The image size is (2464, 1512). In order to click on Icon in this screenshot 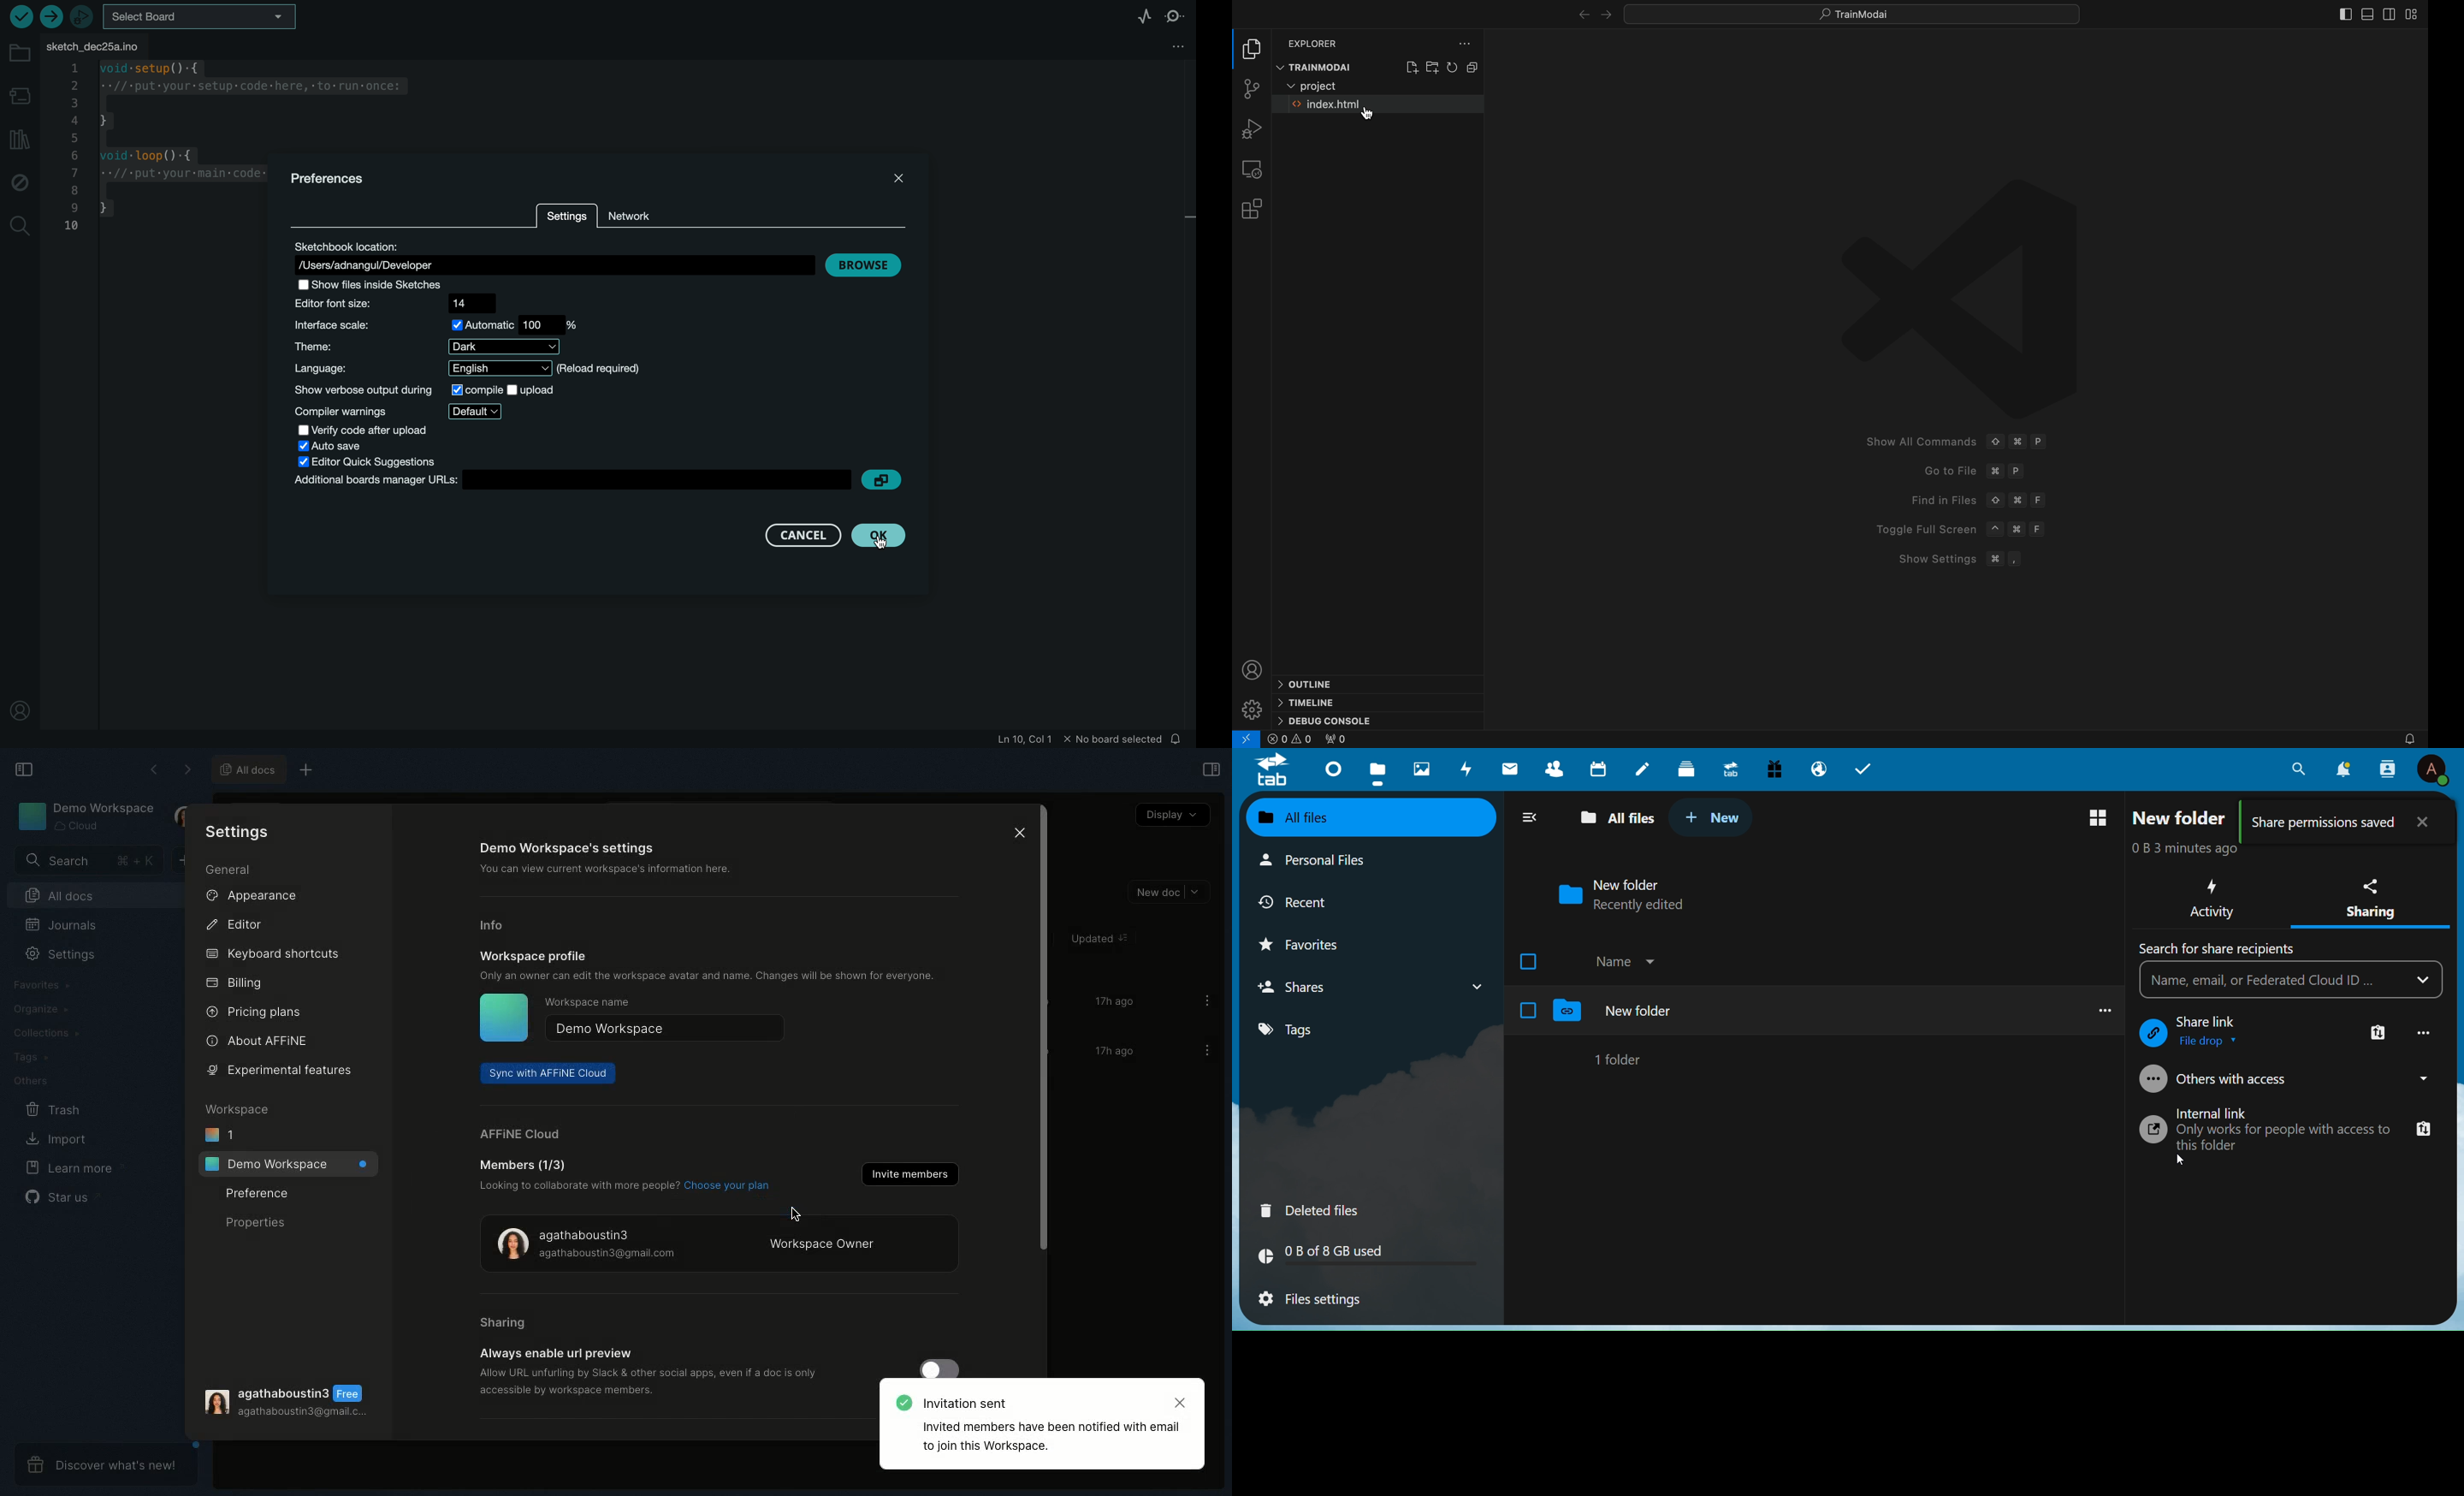, I will do `click(2150, 1080)`.